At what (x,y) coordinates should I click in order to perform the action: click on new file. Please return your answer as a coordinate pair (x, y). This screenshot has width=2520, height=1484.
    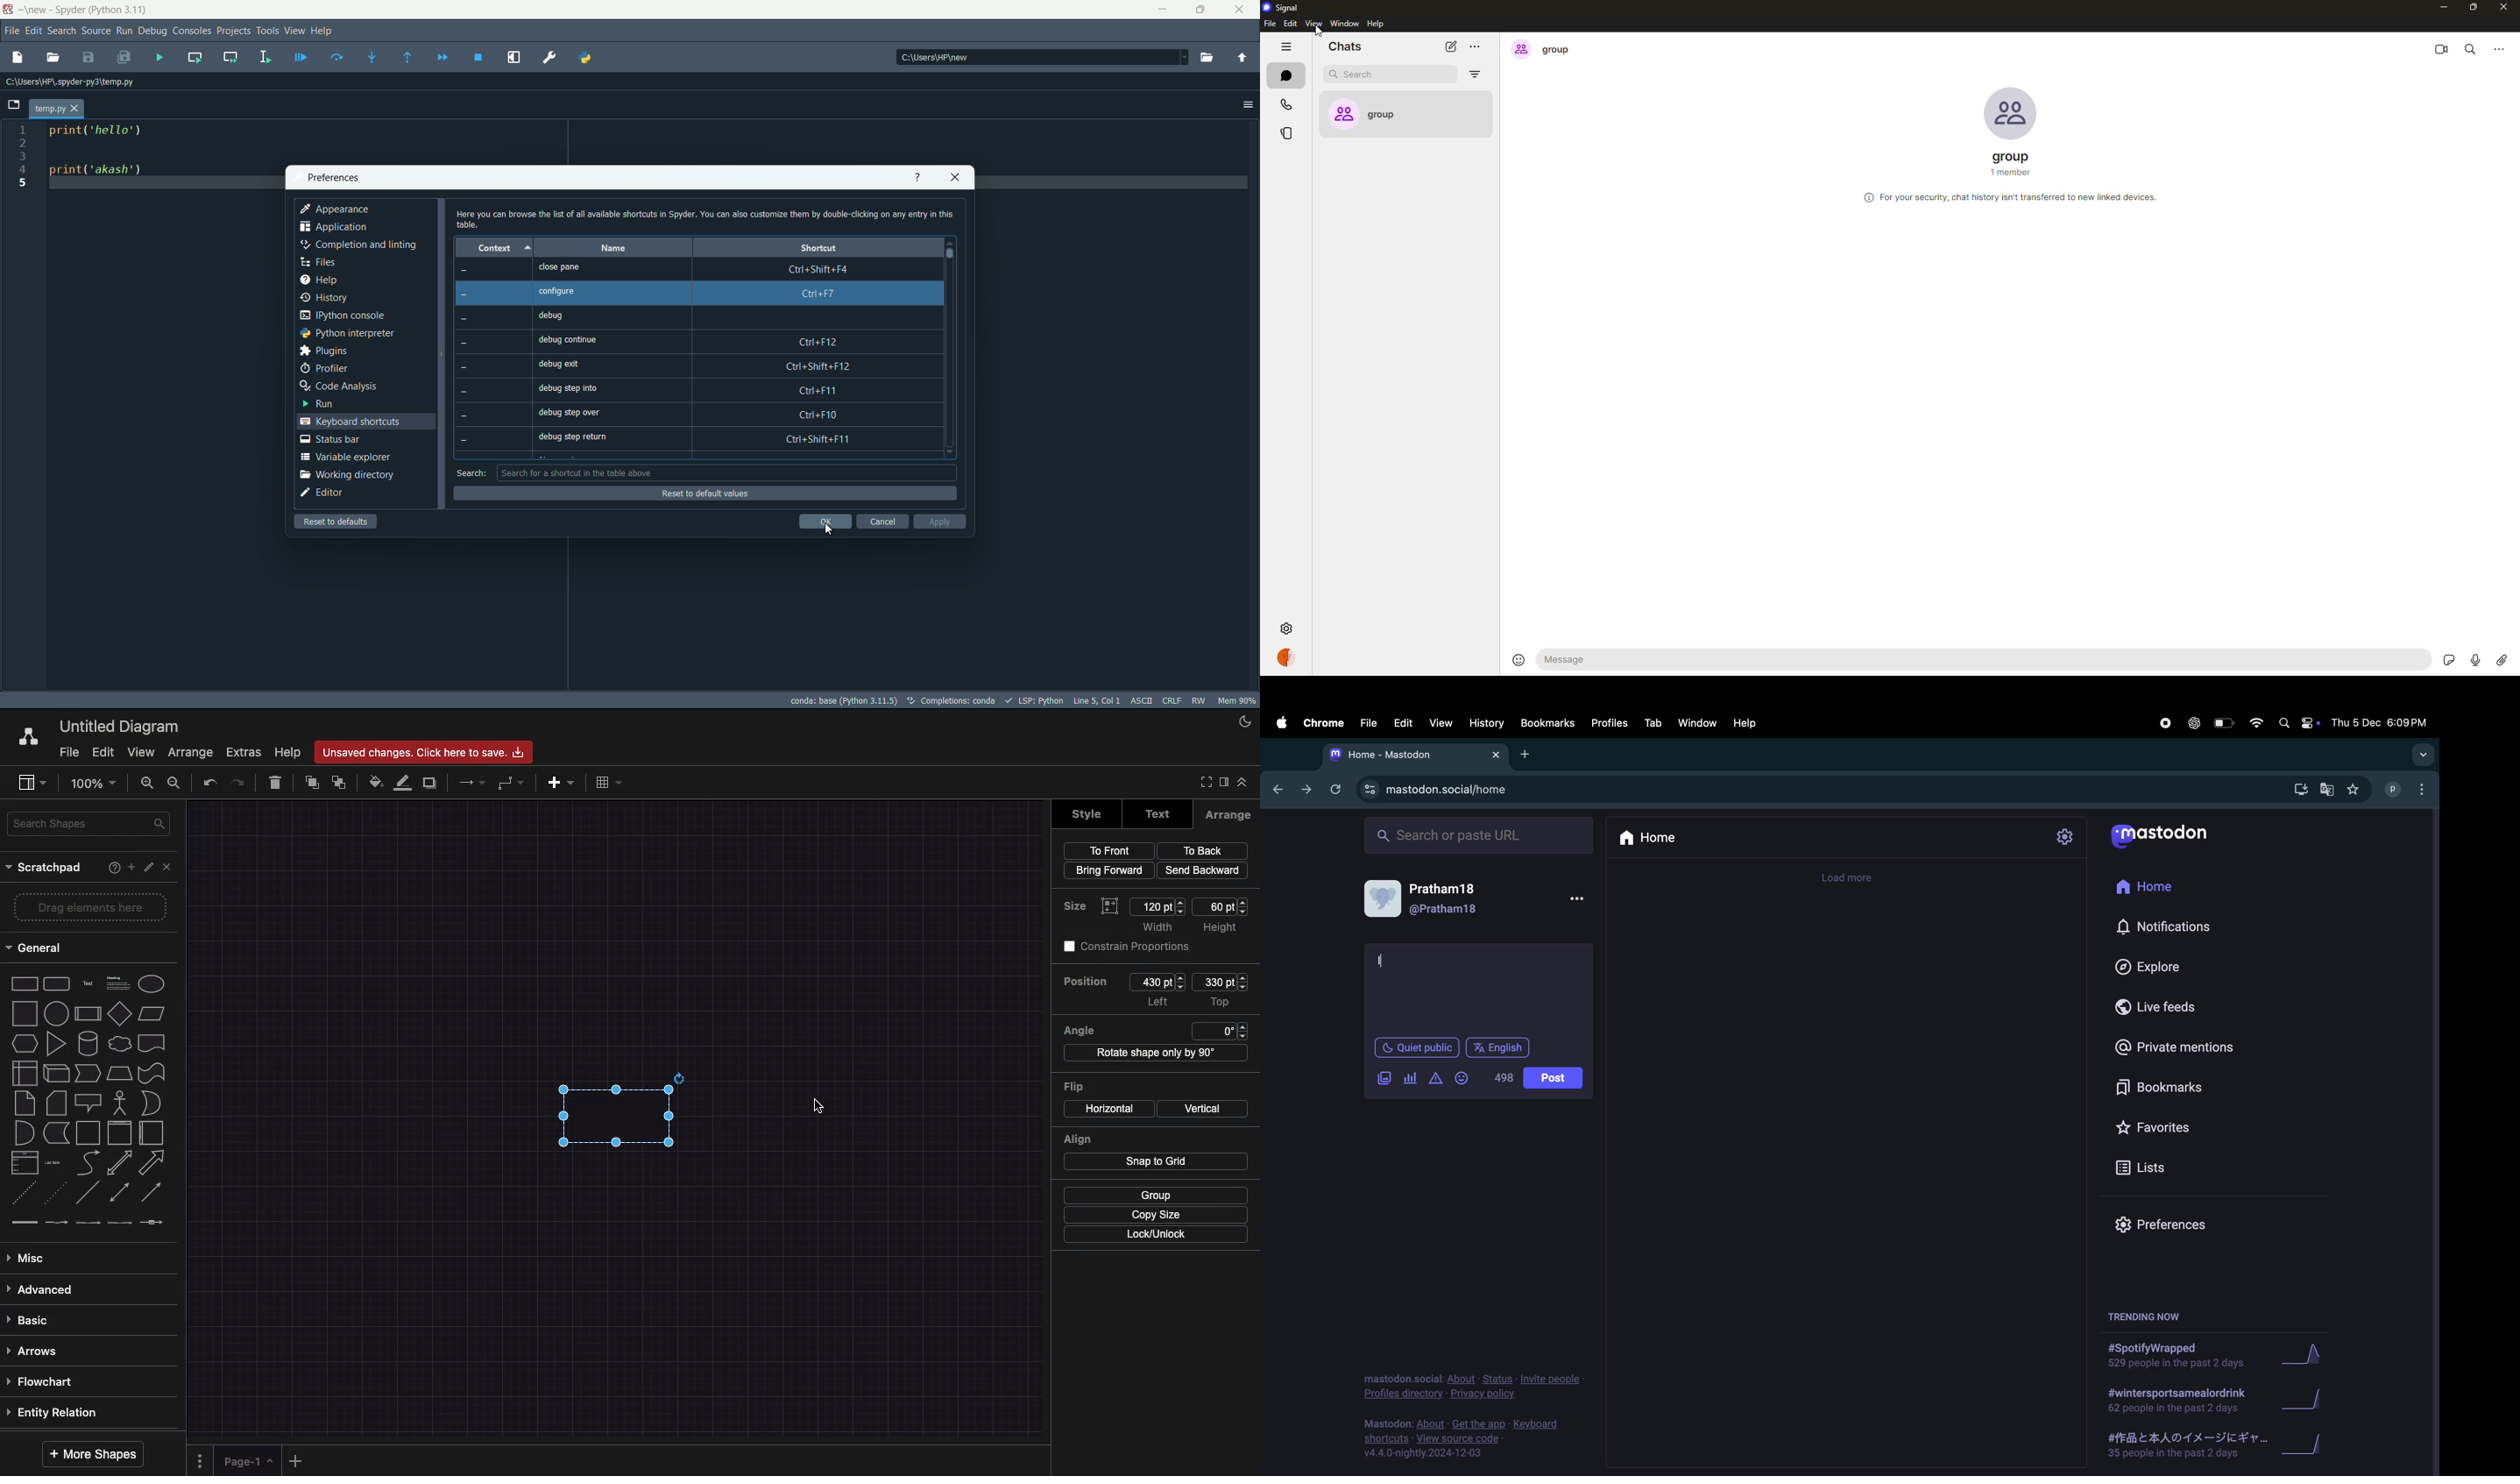
    Looking at the image, I should click on (17, 58).